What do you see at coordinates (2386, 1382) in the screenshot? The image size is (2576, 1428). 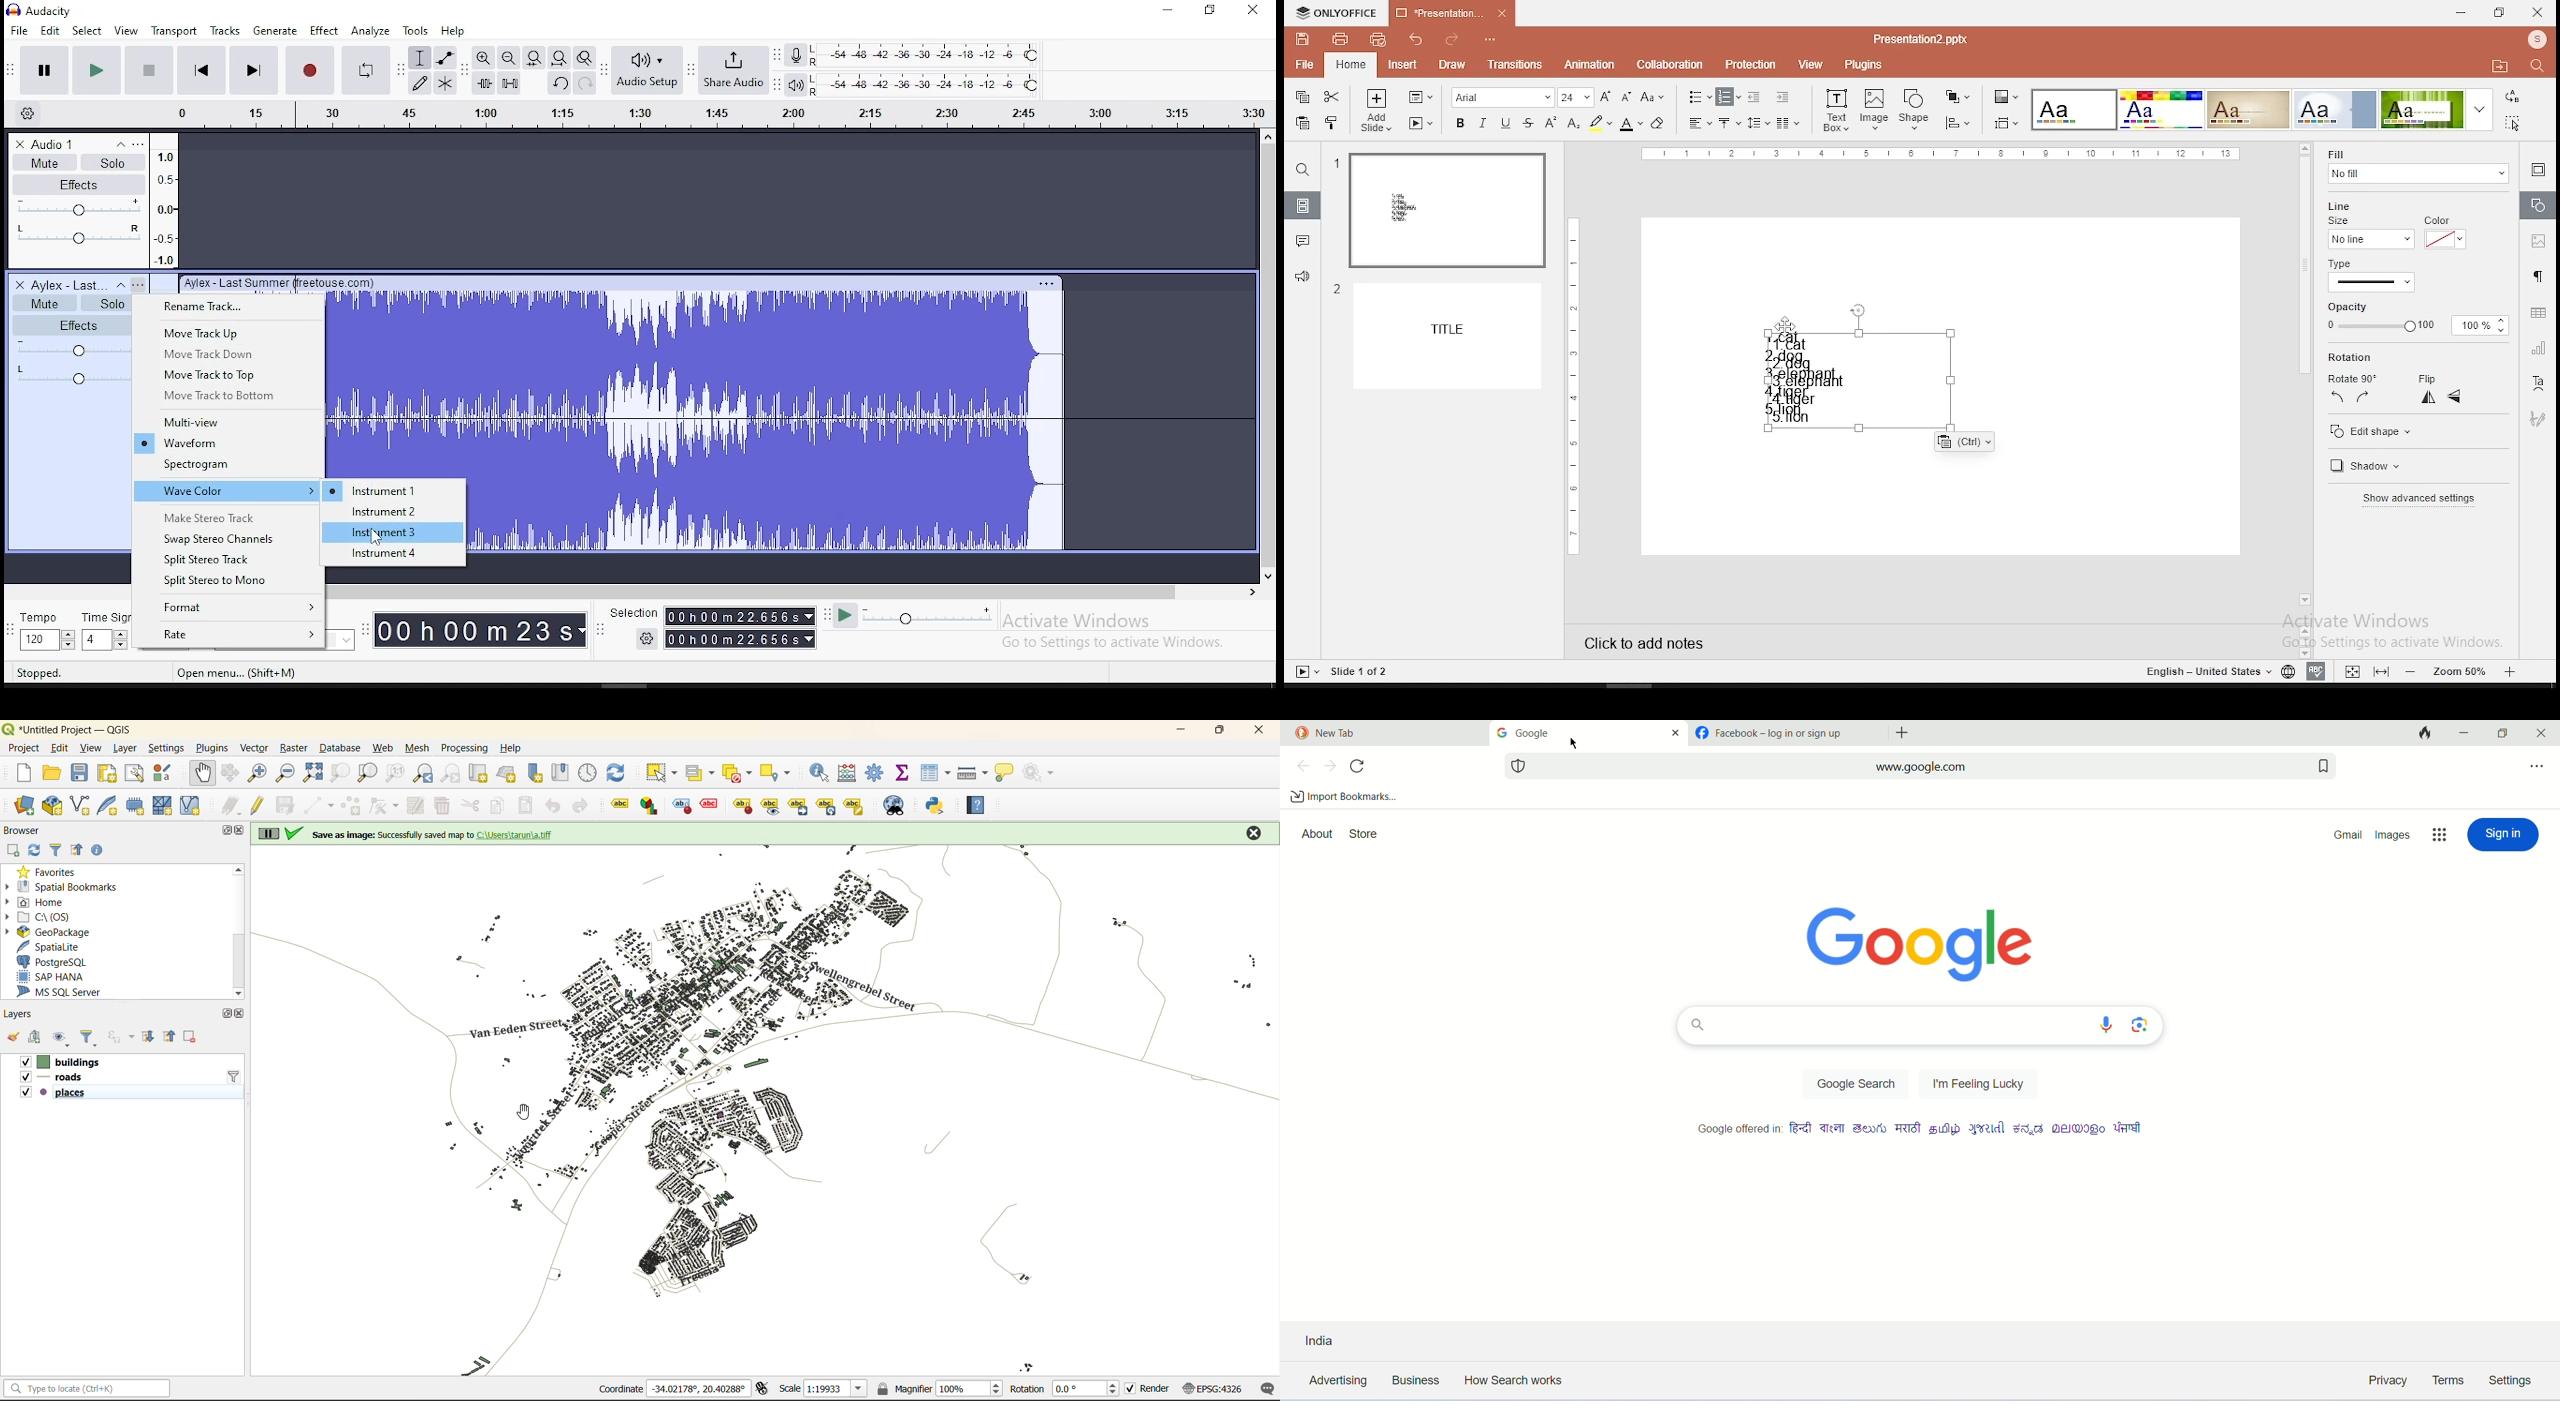 I see `privacy` at bounding box center [2386, 1382].